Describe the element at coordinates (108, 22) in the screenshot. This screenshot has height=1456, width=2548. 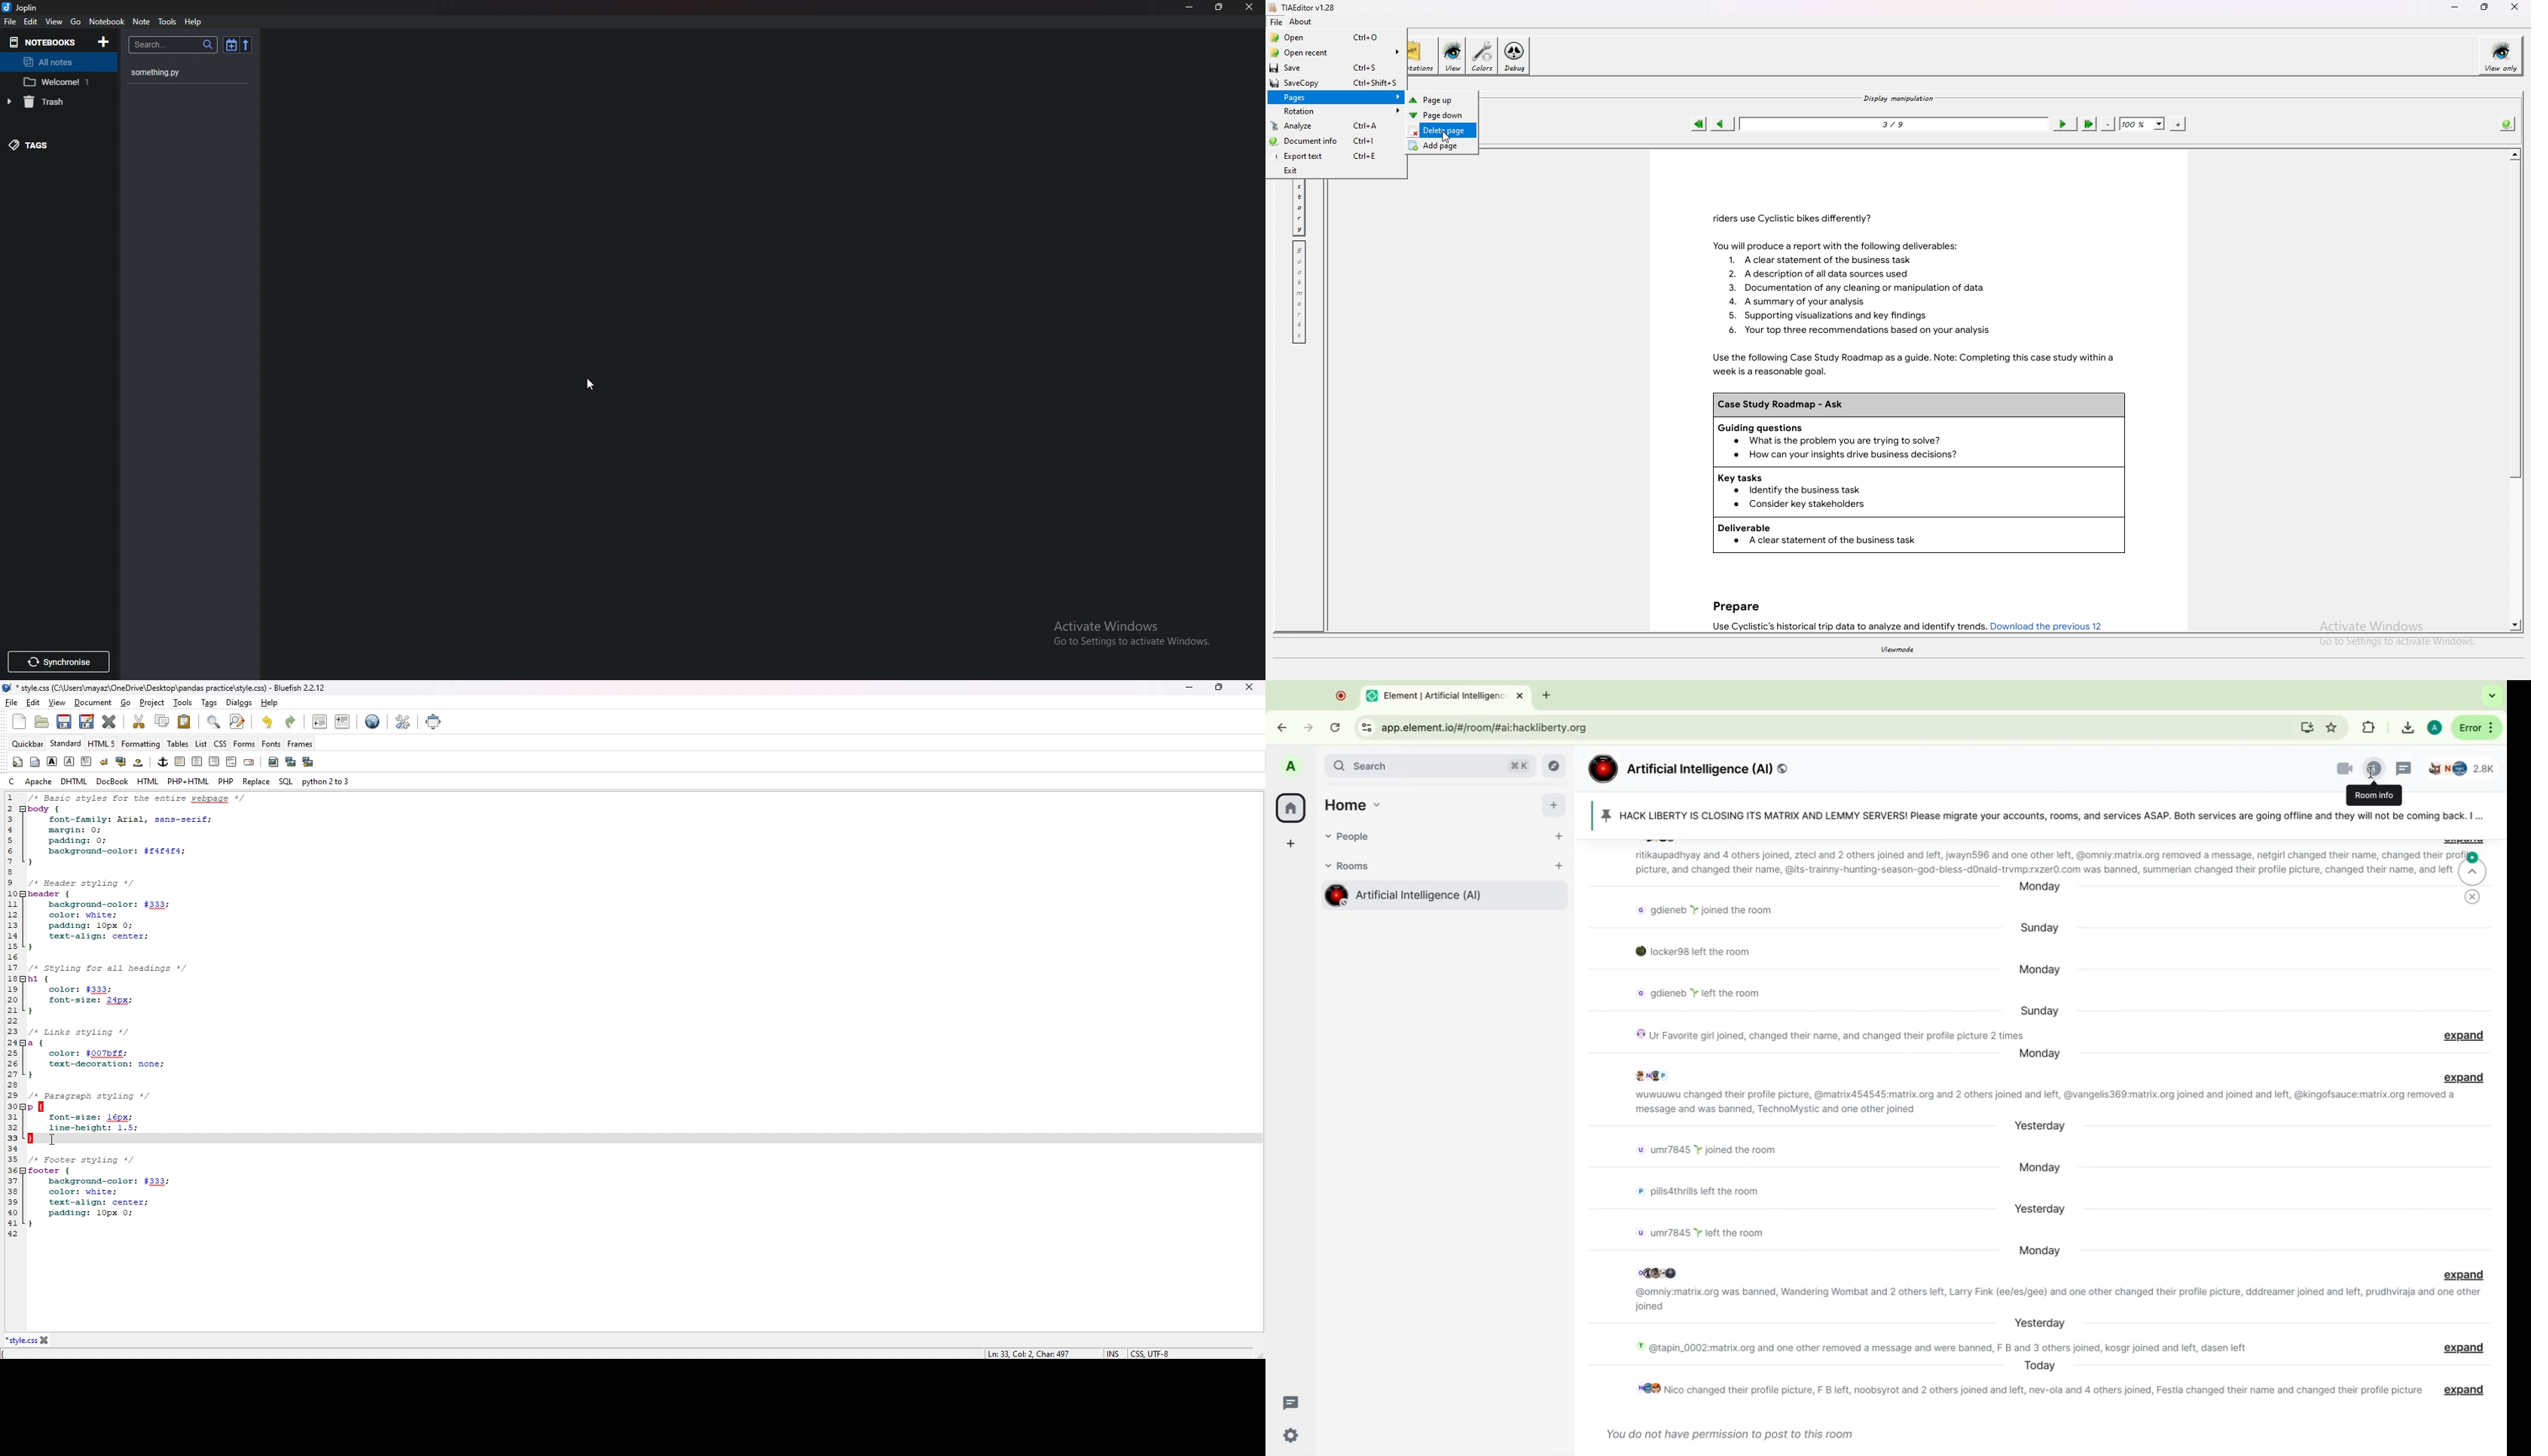
I see `Notebook` at that location.